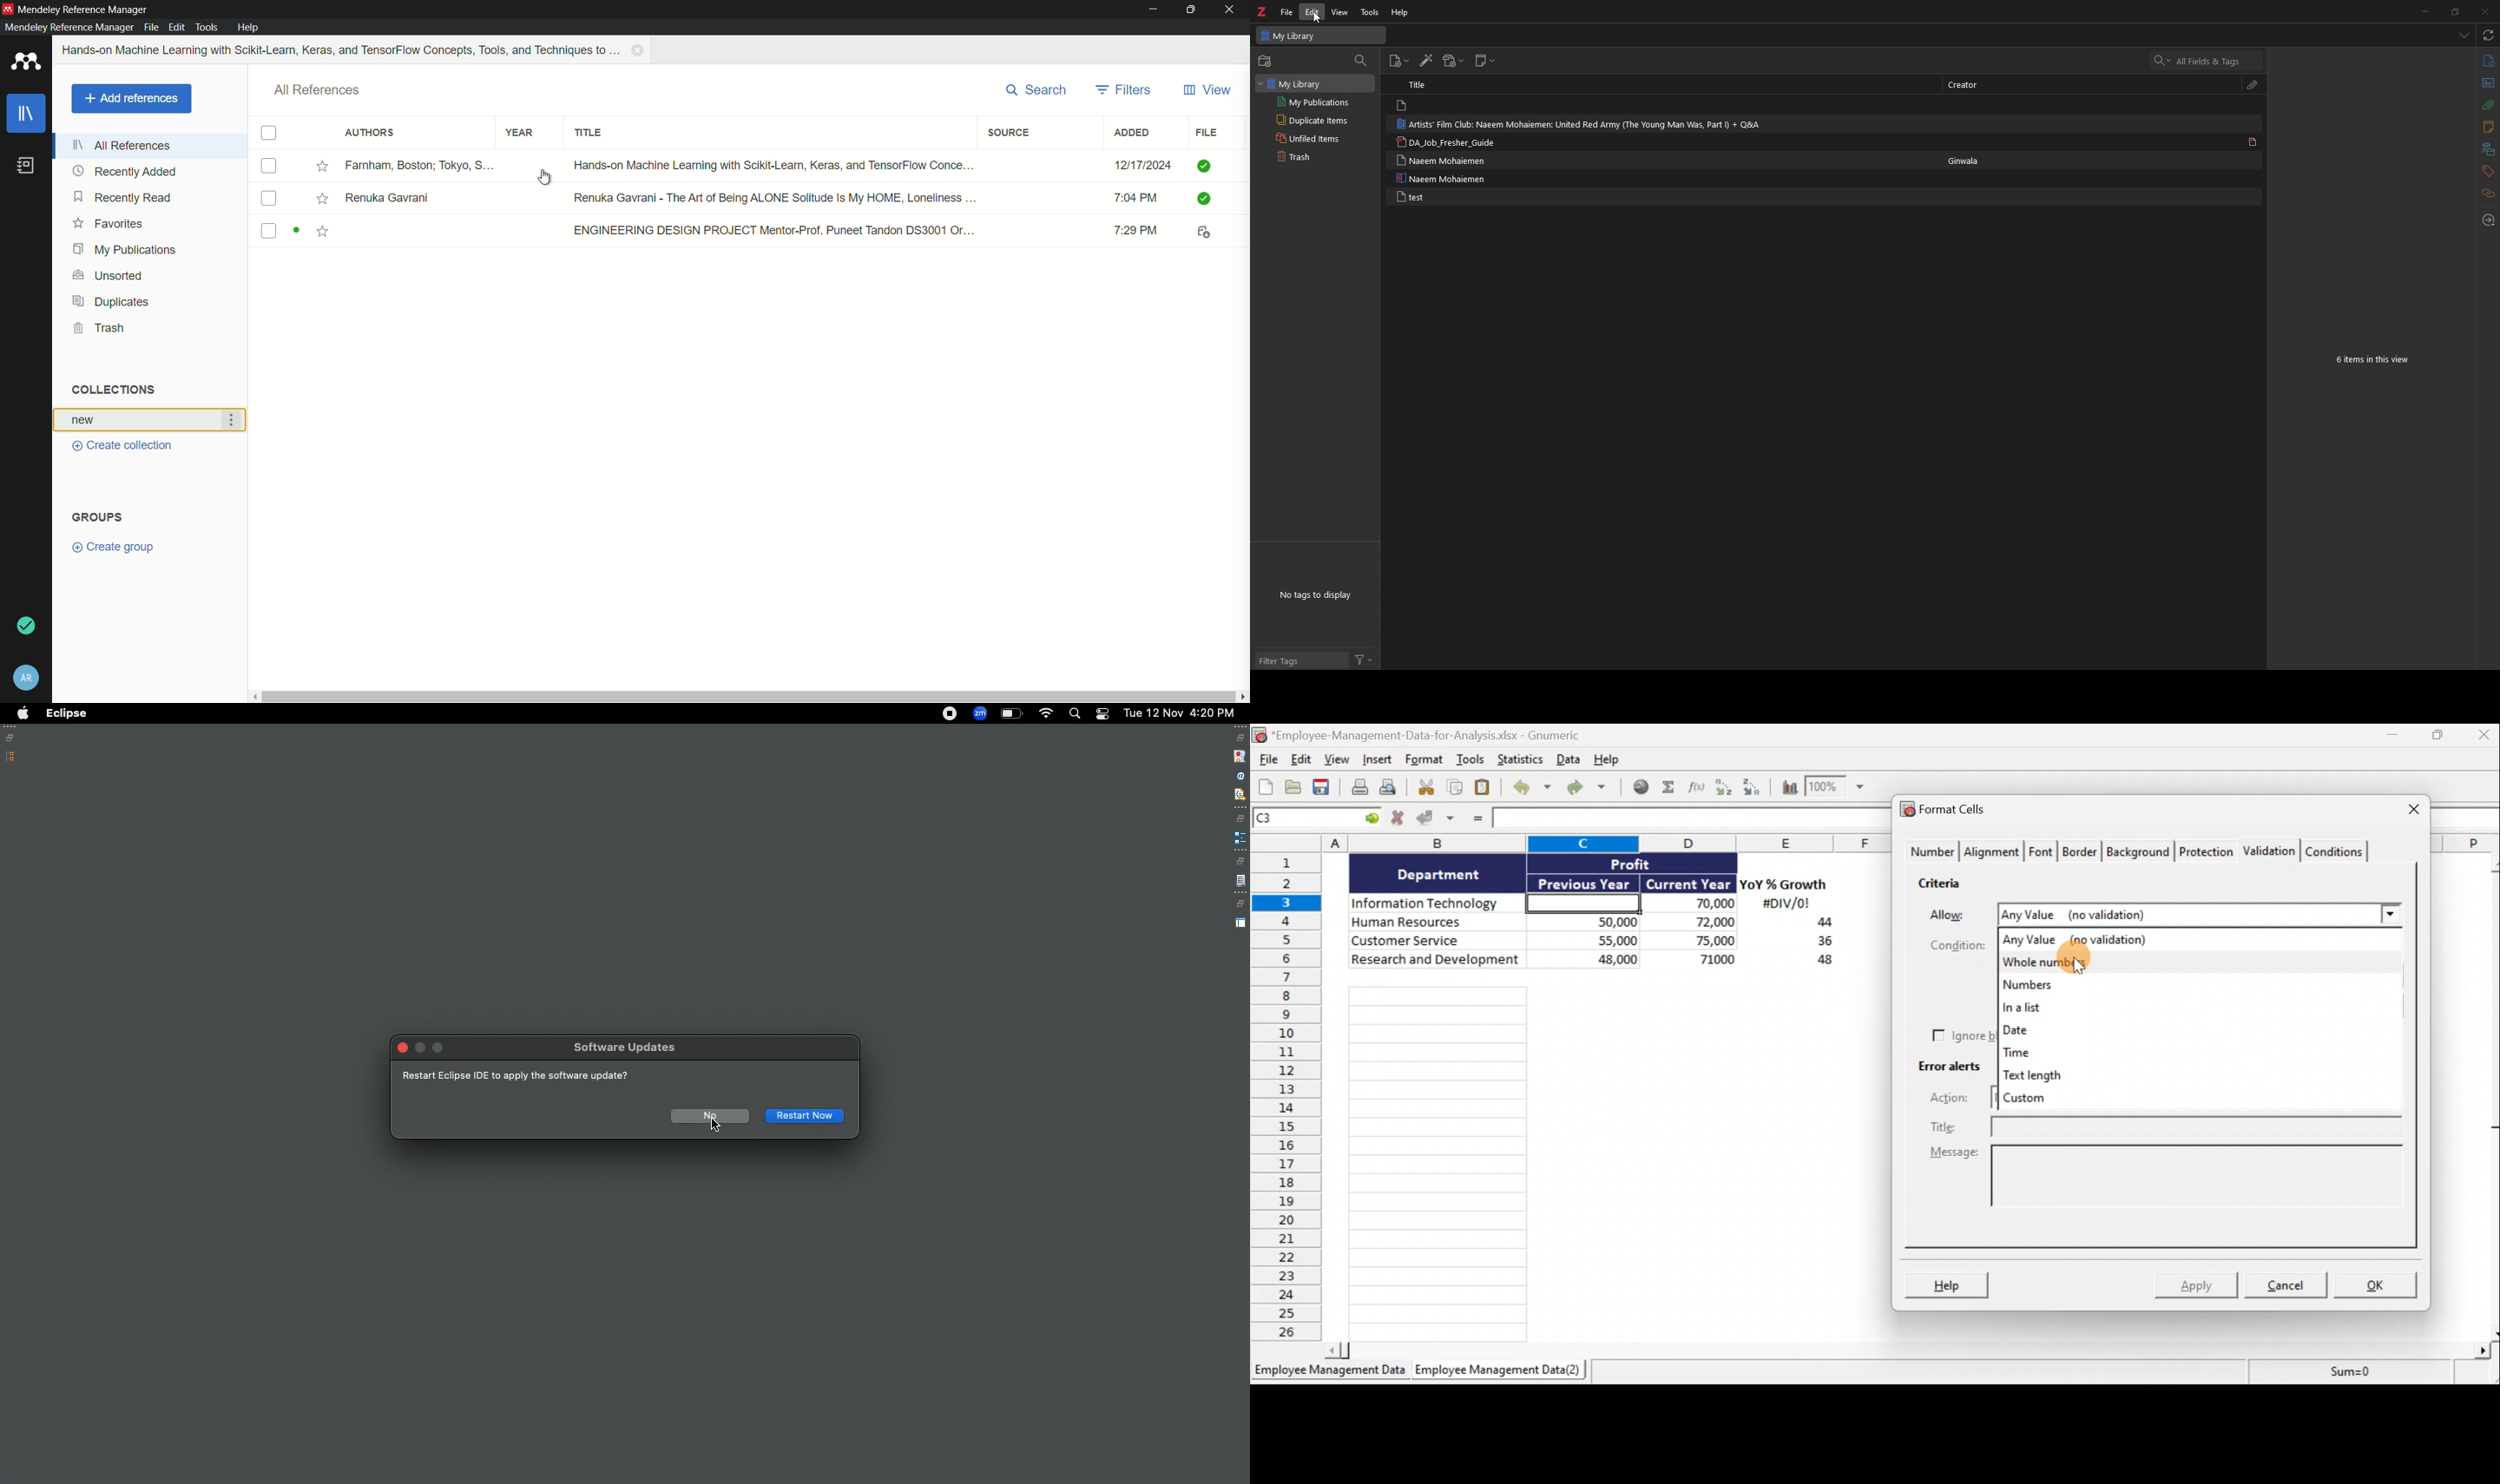 The image size is (2520, 1484). What do you see at coordinates (1579, 901) in the screenshot?
I see `Cell C3` at bounding box center [1579, 901].